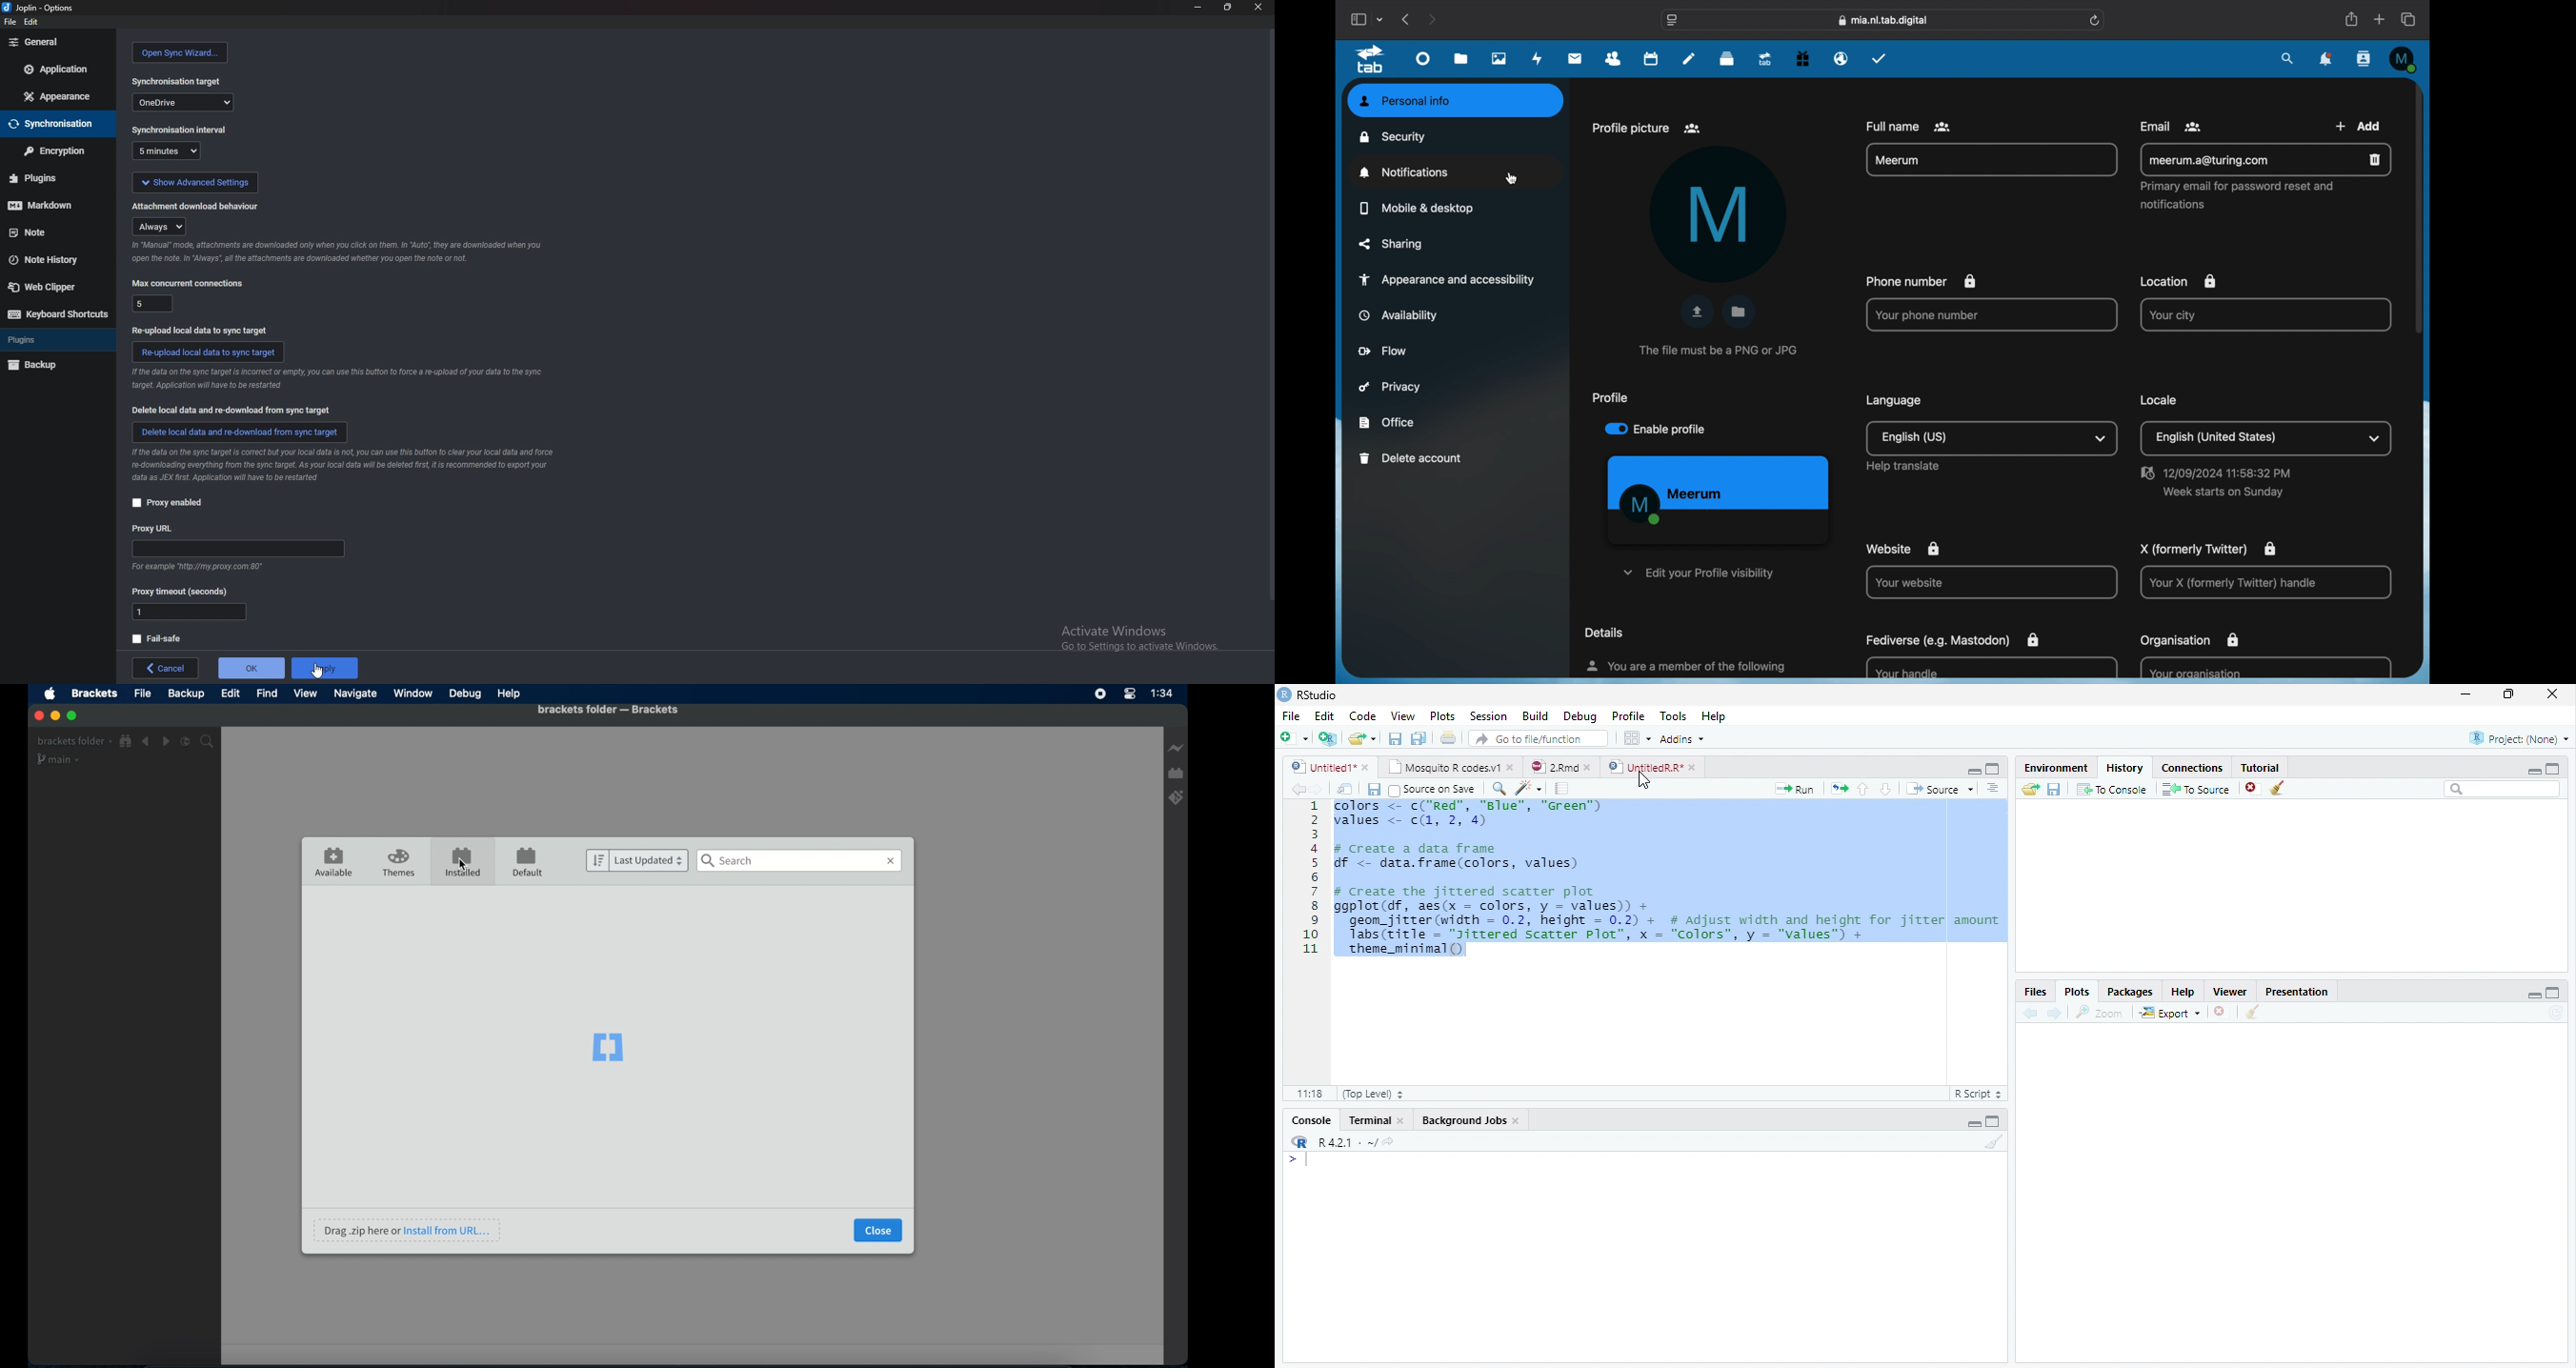  I want to click on RStudio, so click(1308, 695).